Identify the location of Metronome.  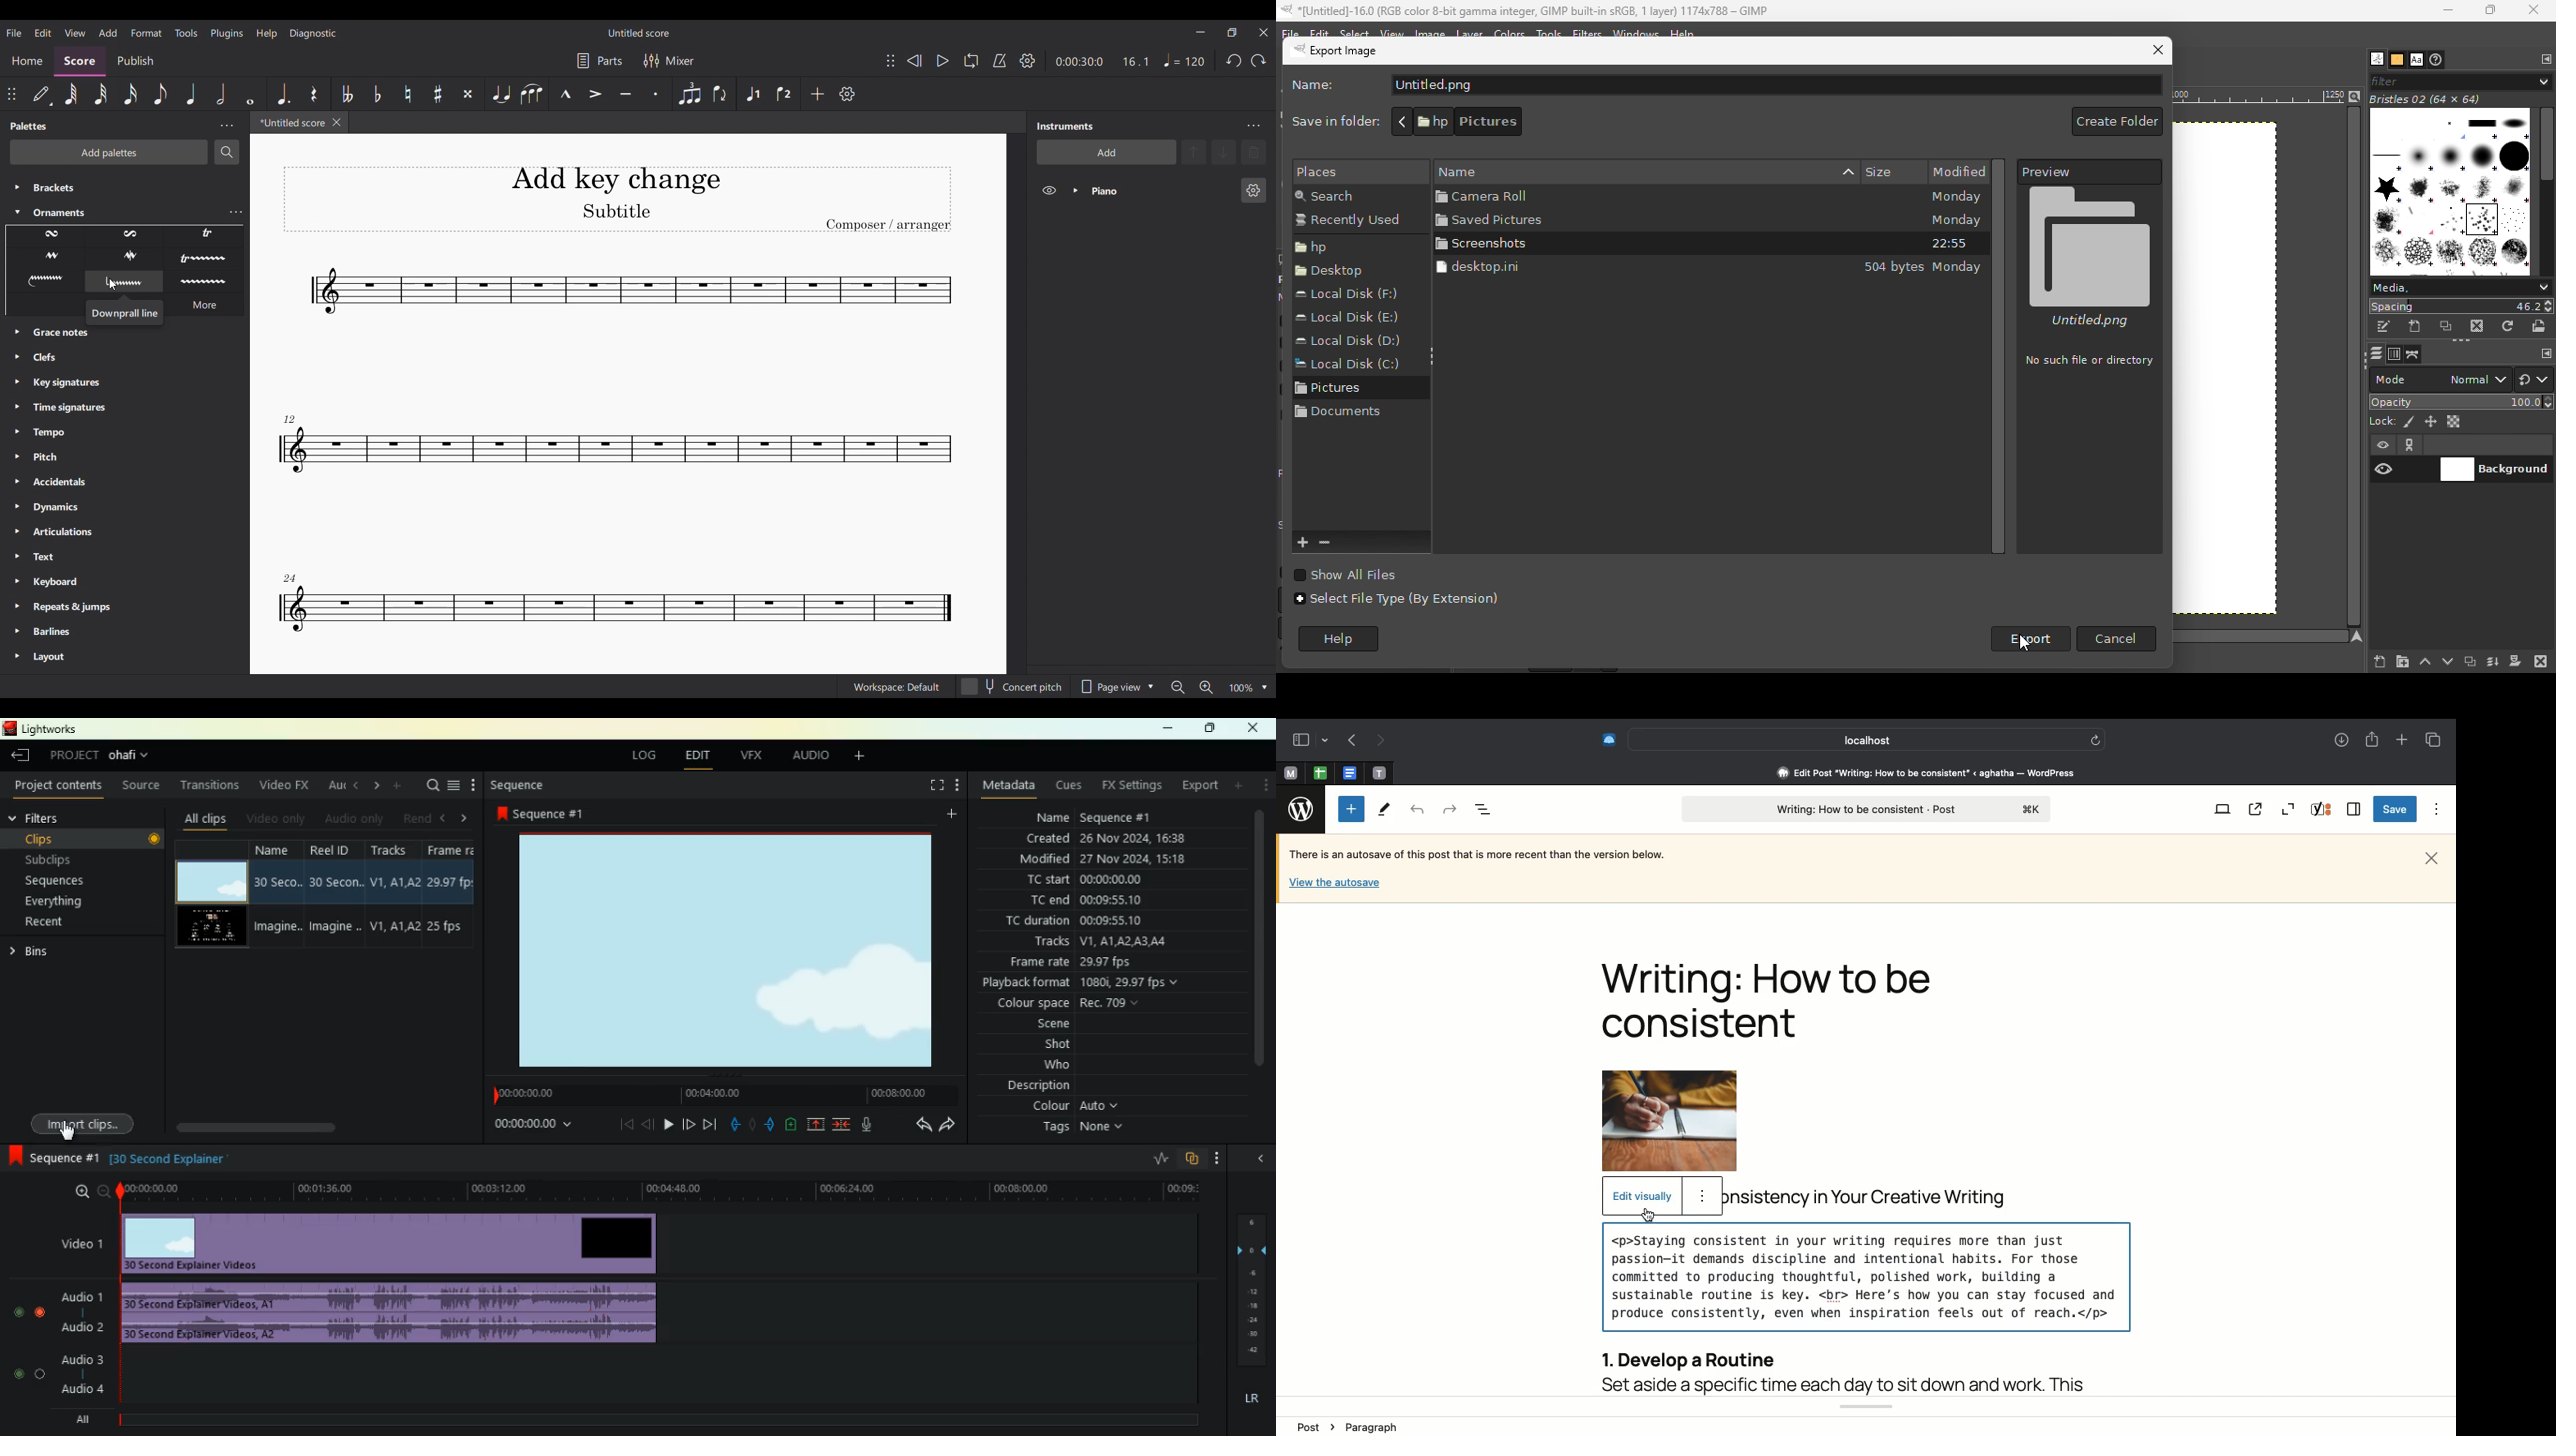
(1000, 60).